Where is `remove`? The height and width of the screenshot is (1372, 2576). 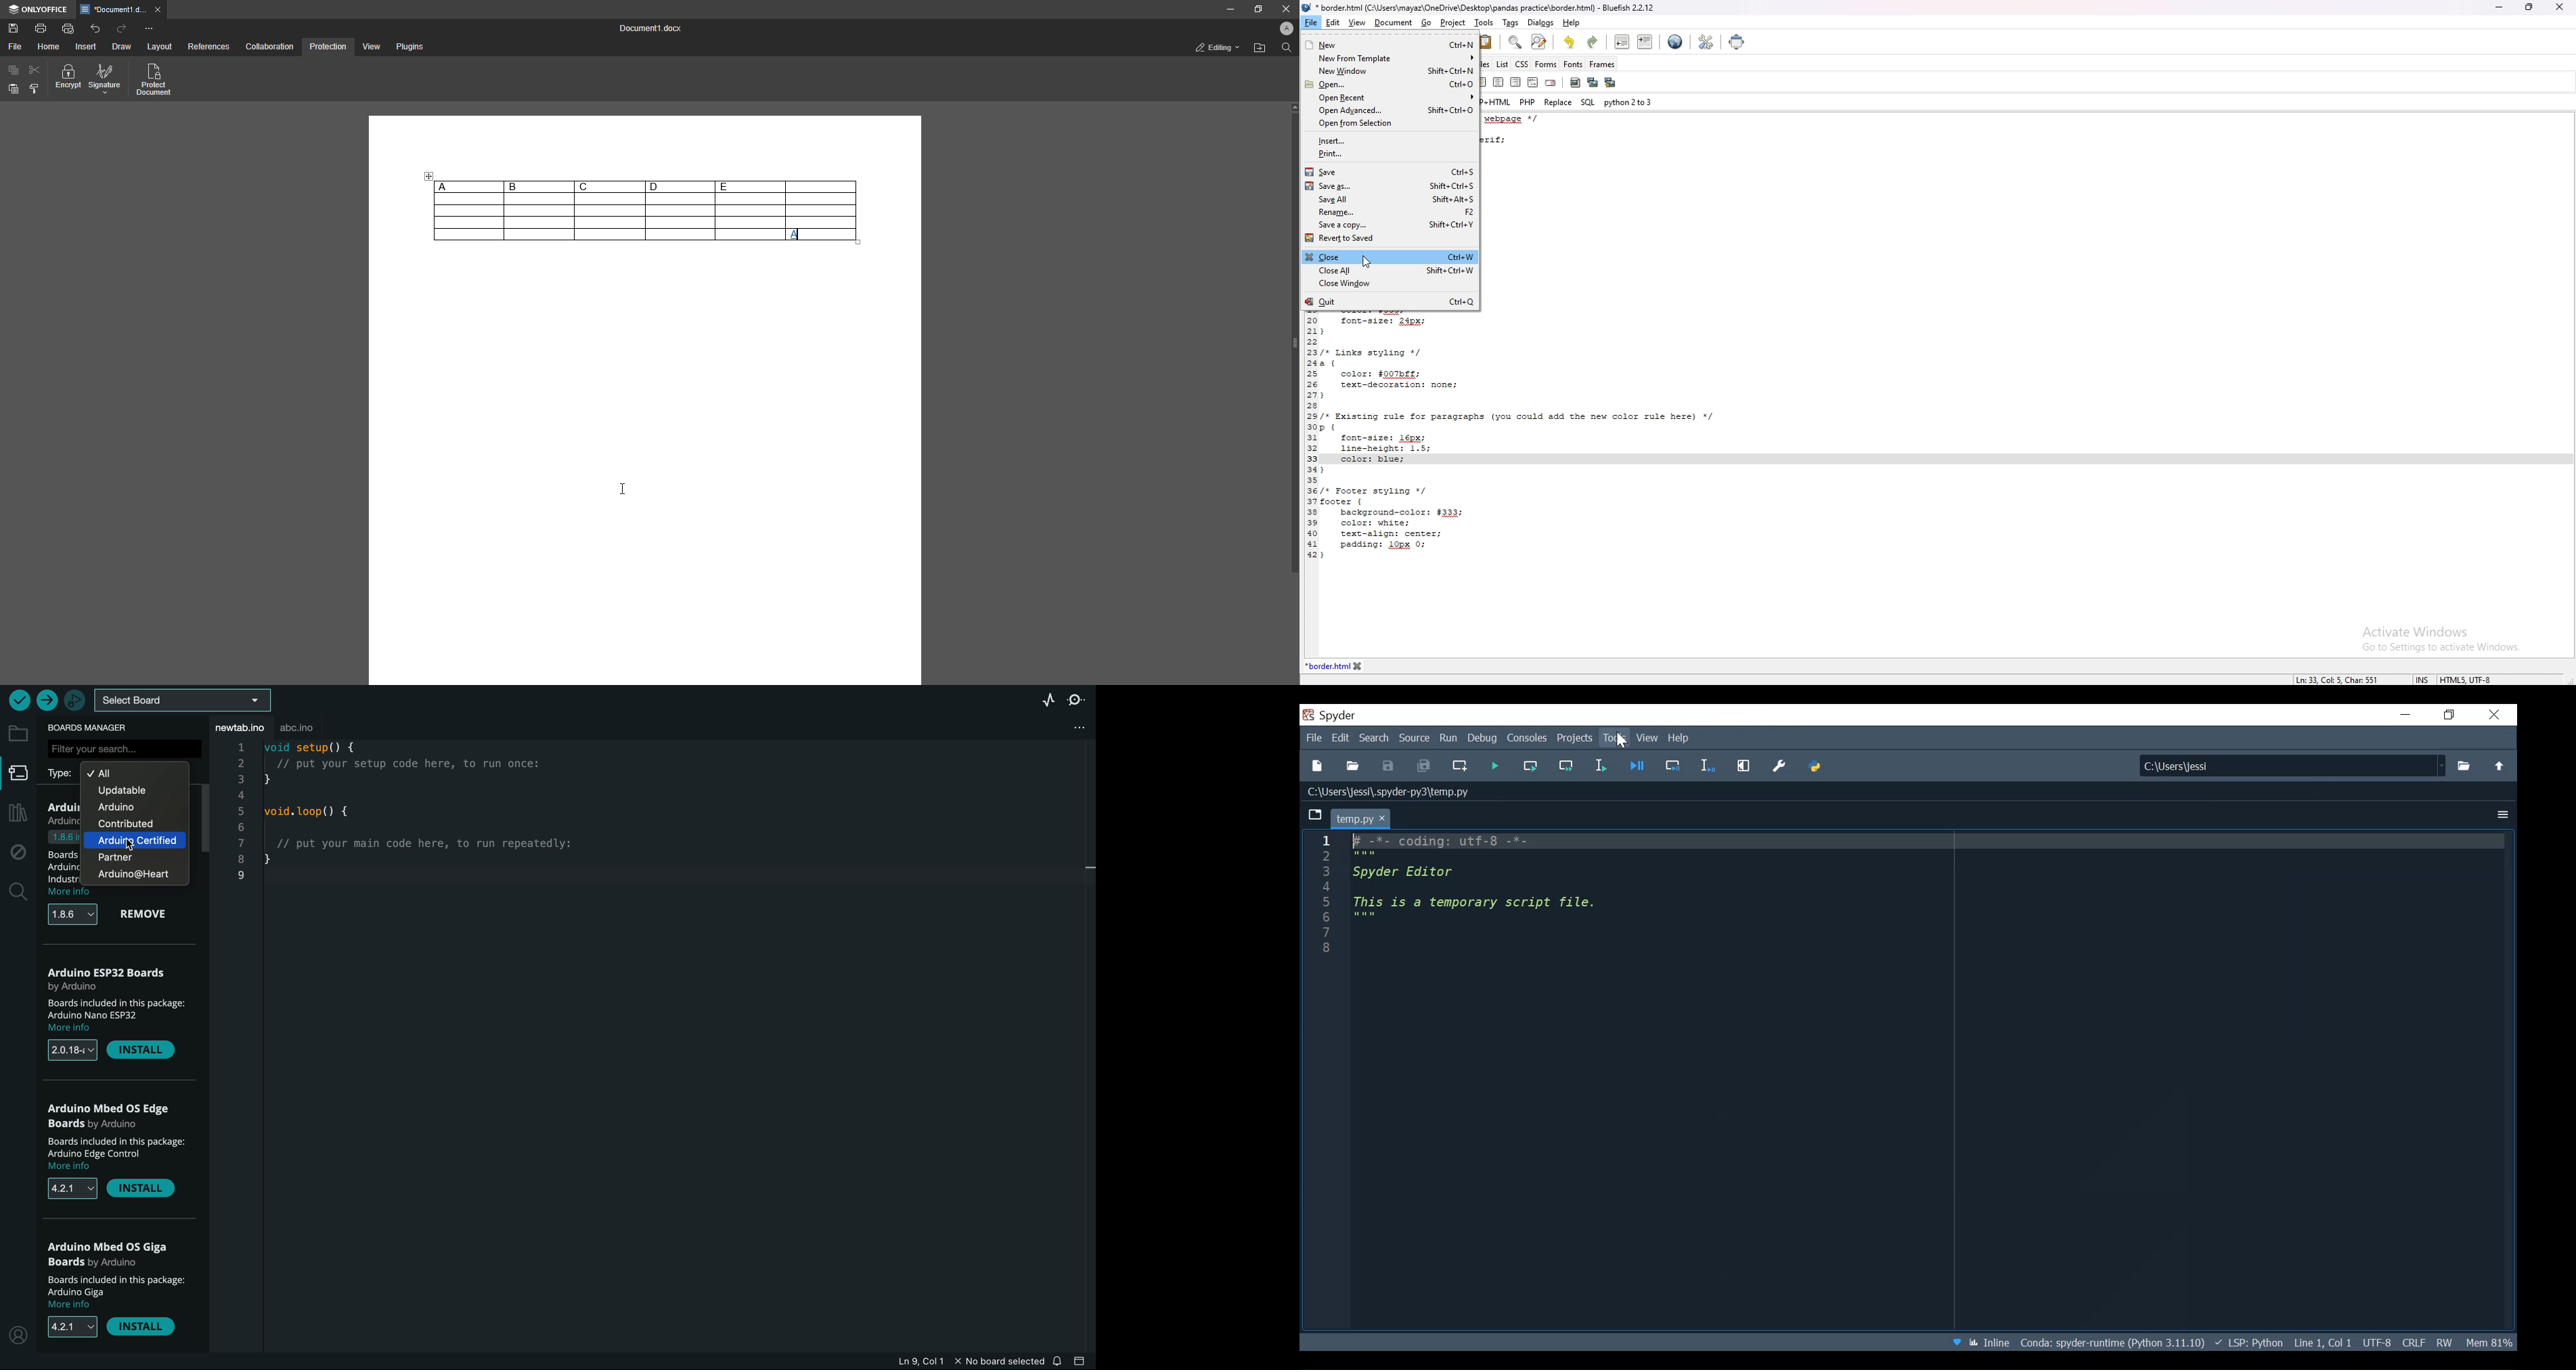 remove is located at coordinates (146, 915).